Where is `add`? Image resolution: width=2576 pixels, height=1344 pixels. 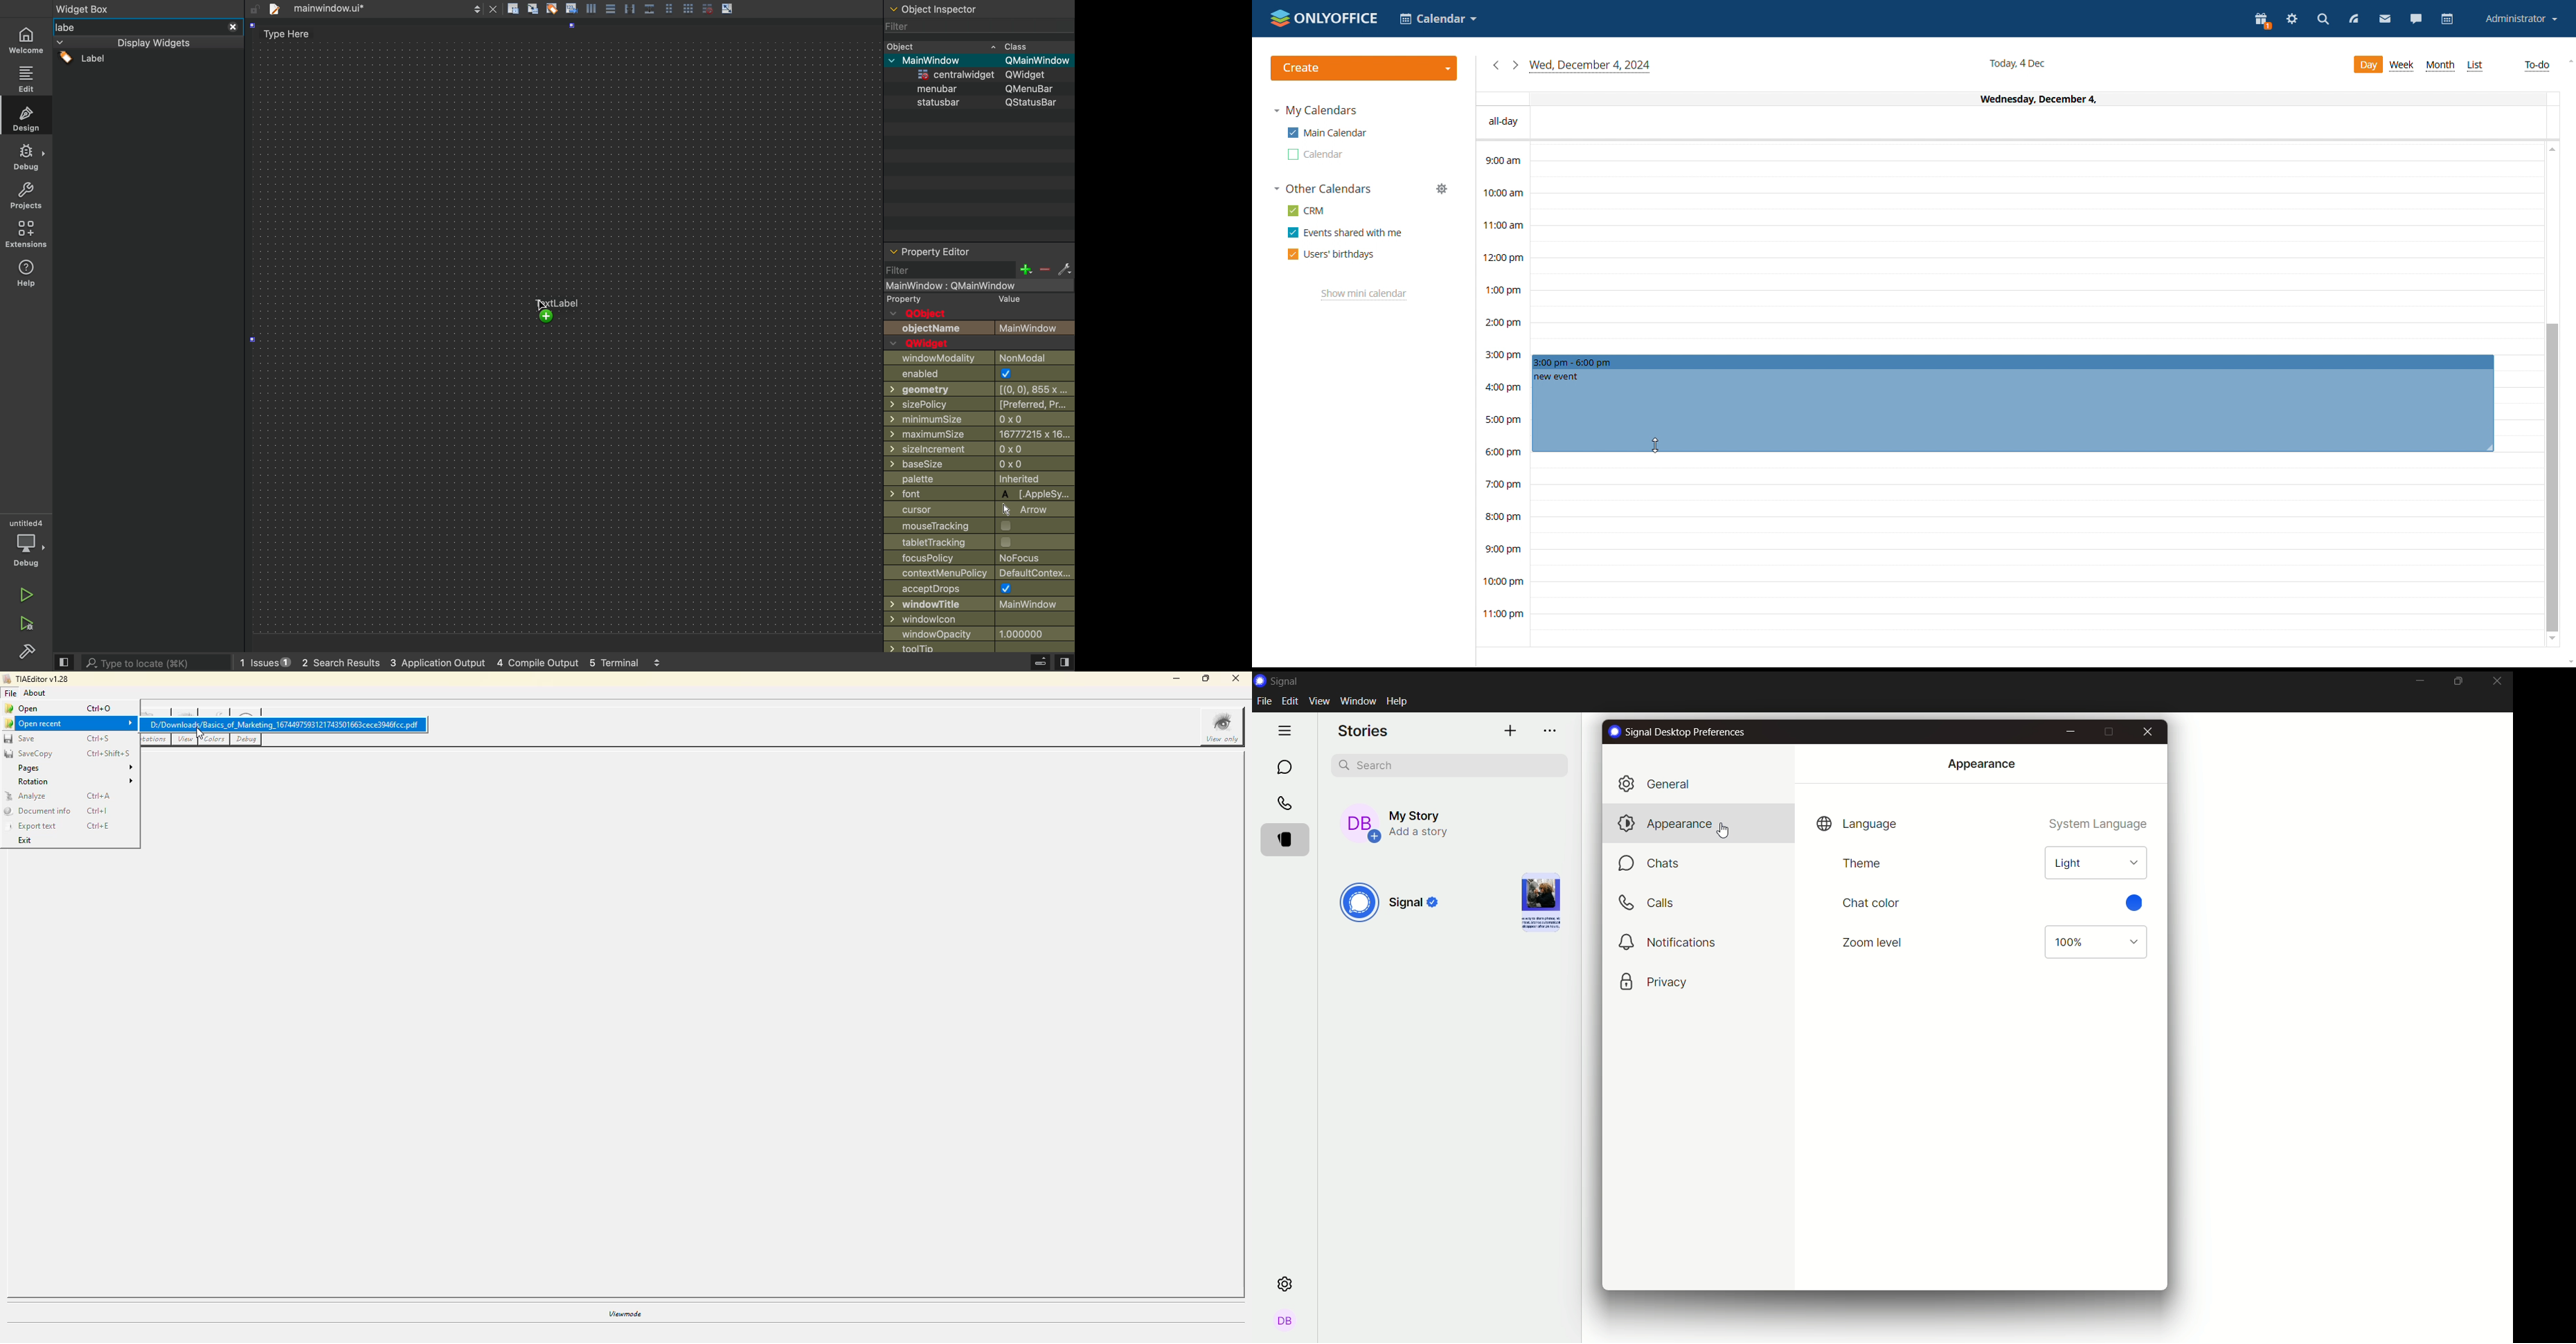 add is located at coordinates (1509, 730).